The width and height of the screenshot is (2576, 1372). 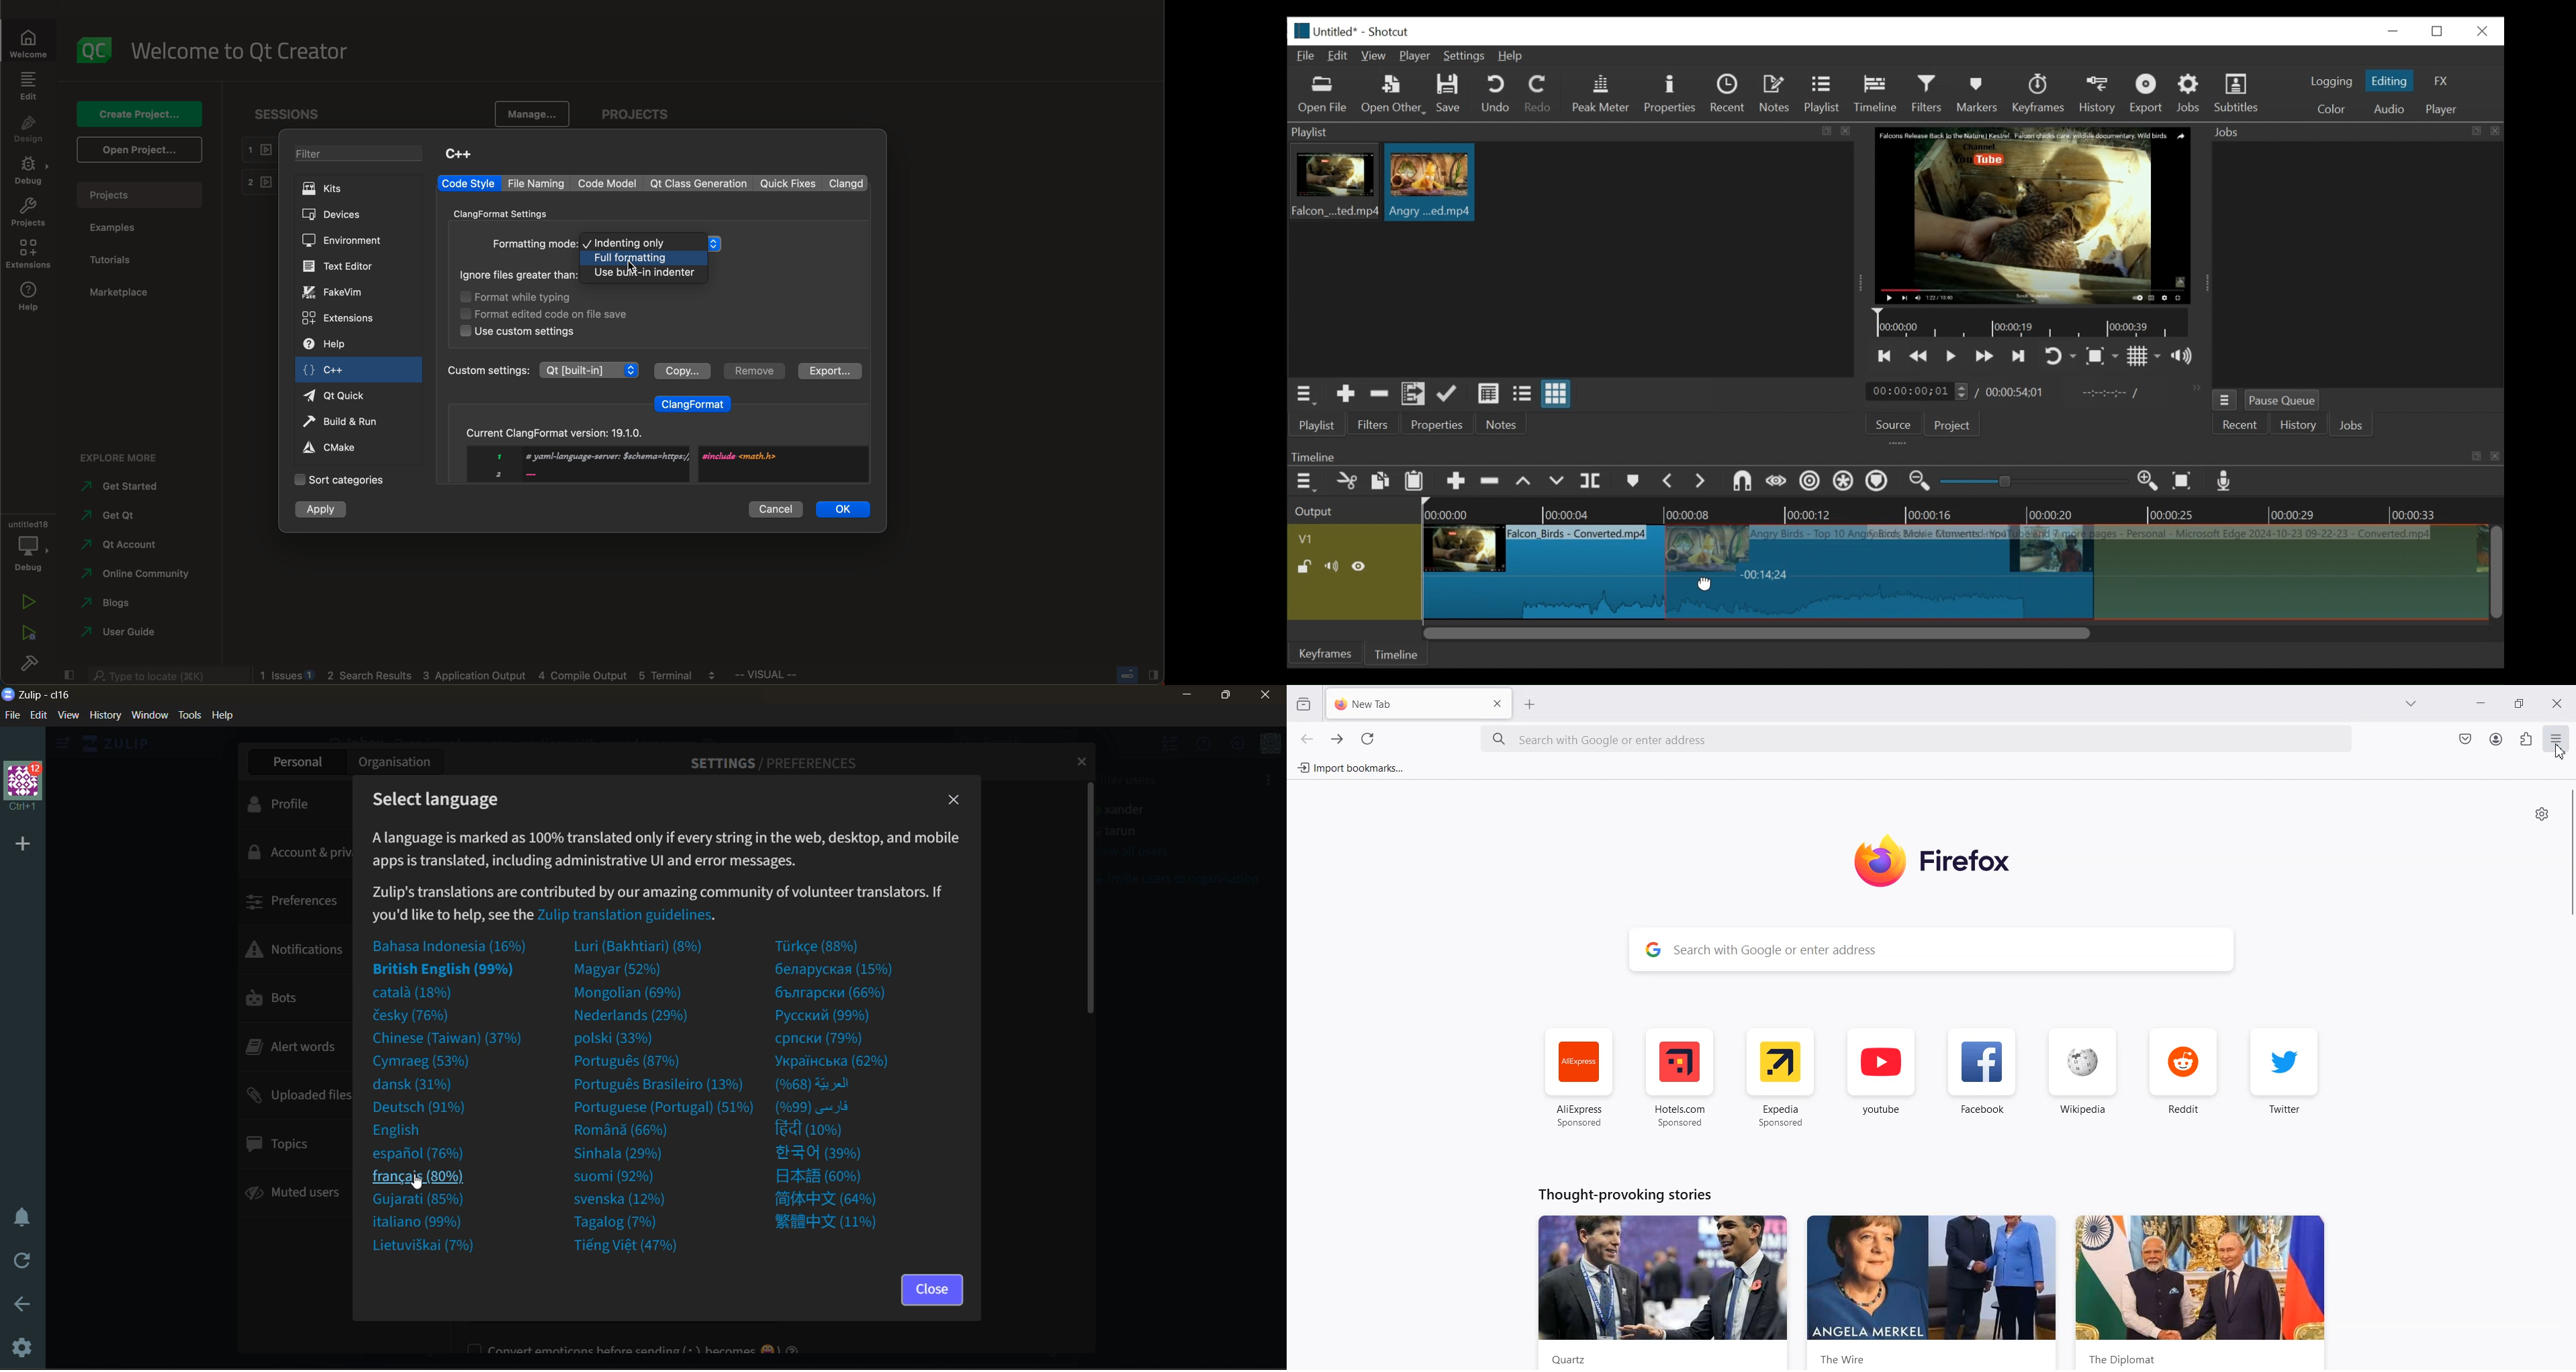 What do you see at coordinates (408, 1131) in the screenshot?
I see `english` at bounding box center [408, 1131].